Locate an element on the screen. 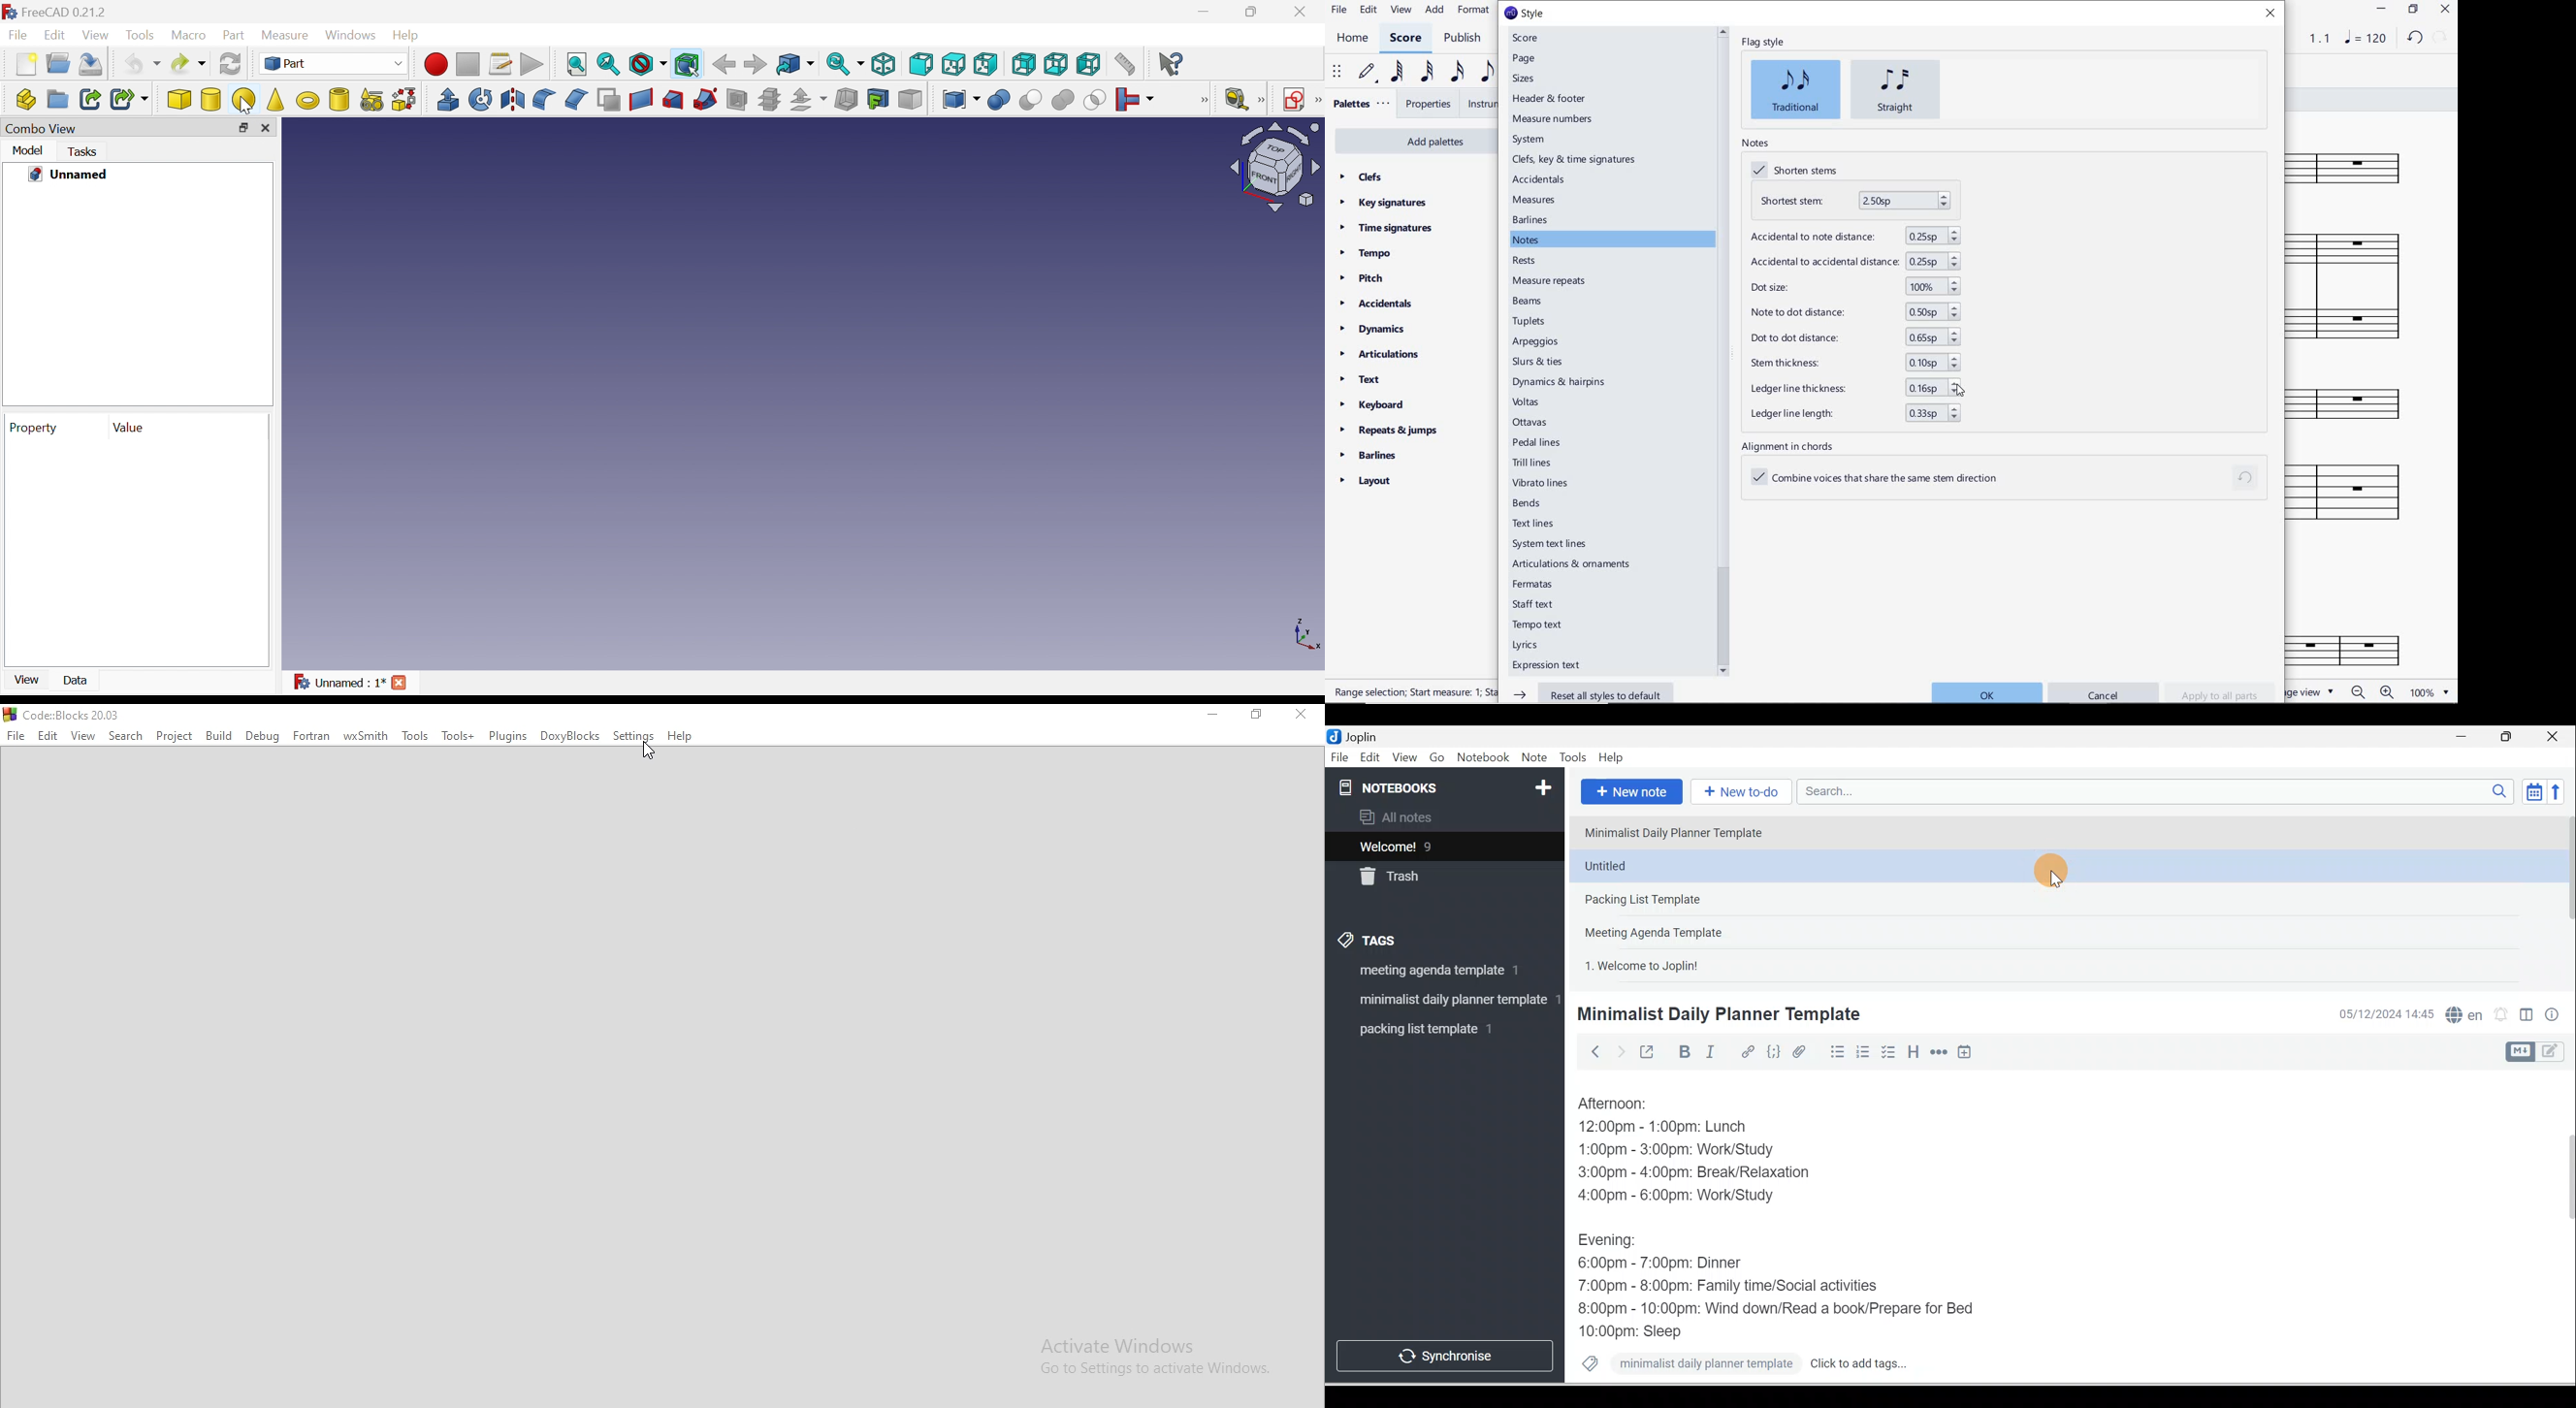 Image resolution: width=2576 pixels, height=1428 pixels. Toggle external editing is located at coordinates (1649, 1055).